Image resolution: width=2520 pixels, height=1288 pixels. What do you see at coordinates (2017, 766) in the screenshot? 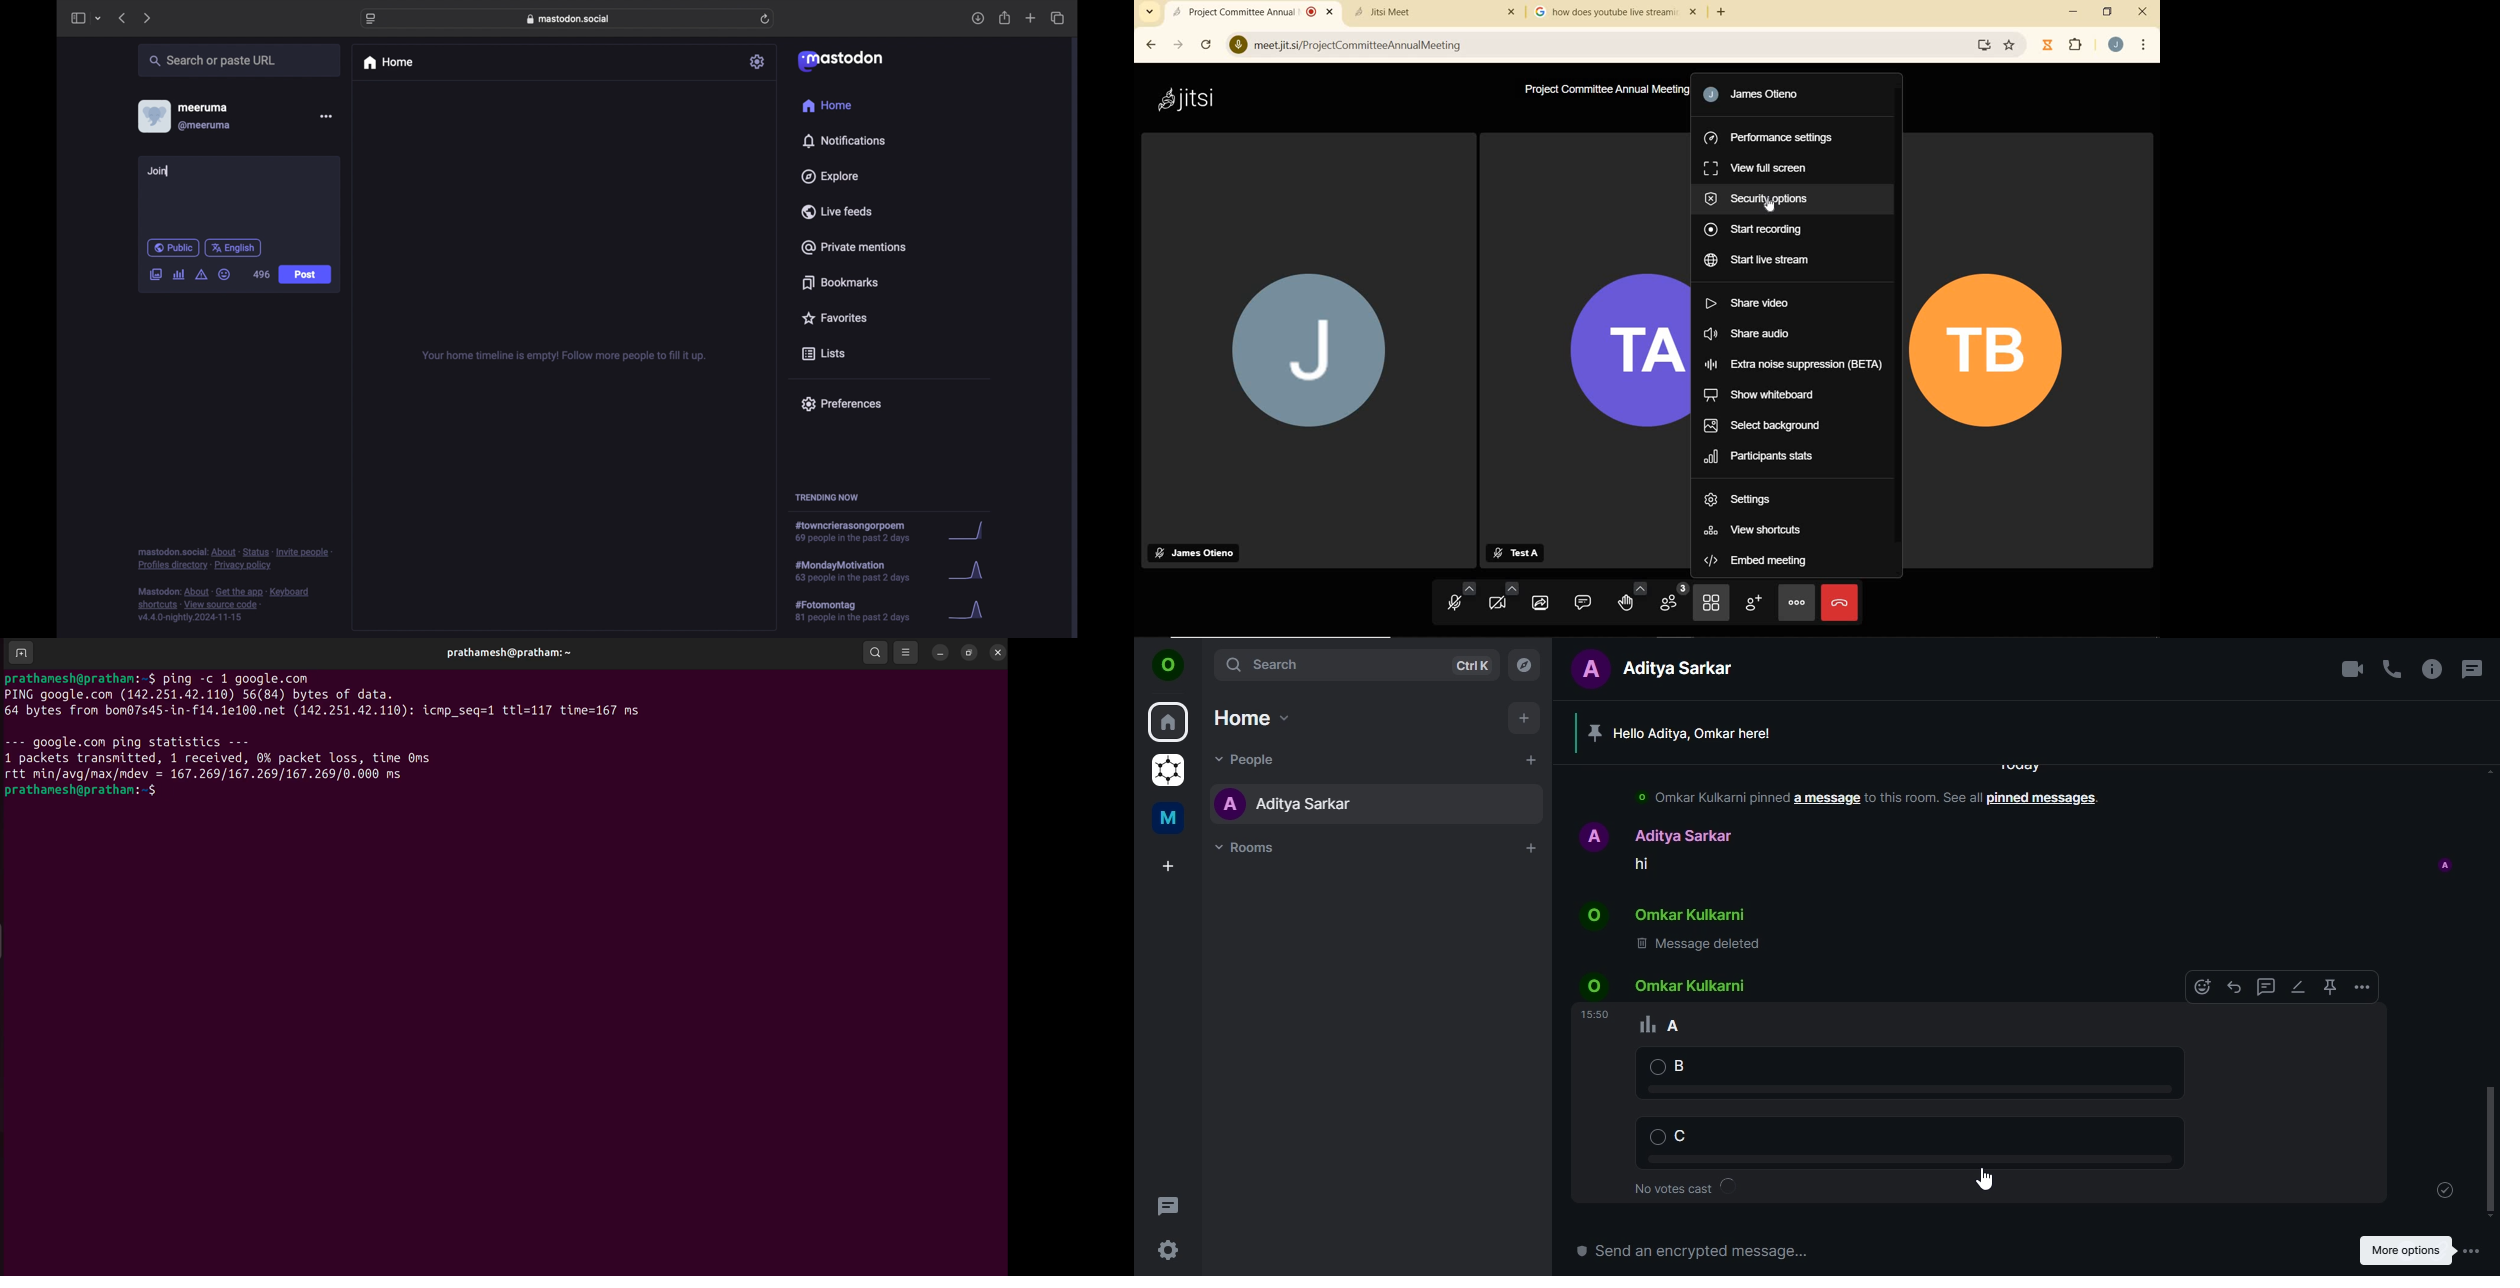
I see `Today` at bounding box center [2017, 766].